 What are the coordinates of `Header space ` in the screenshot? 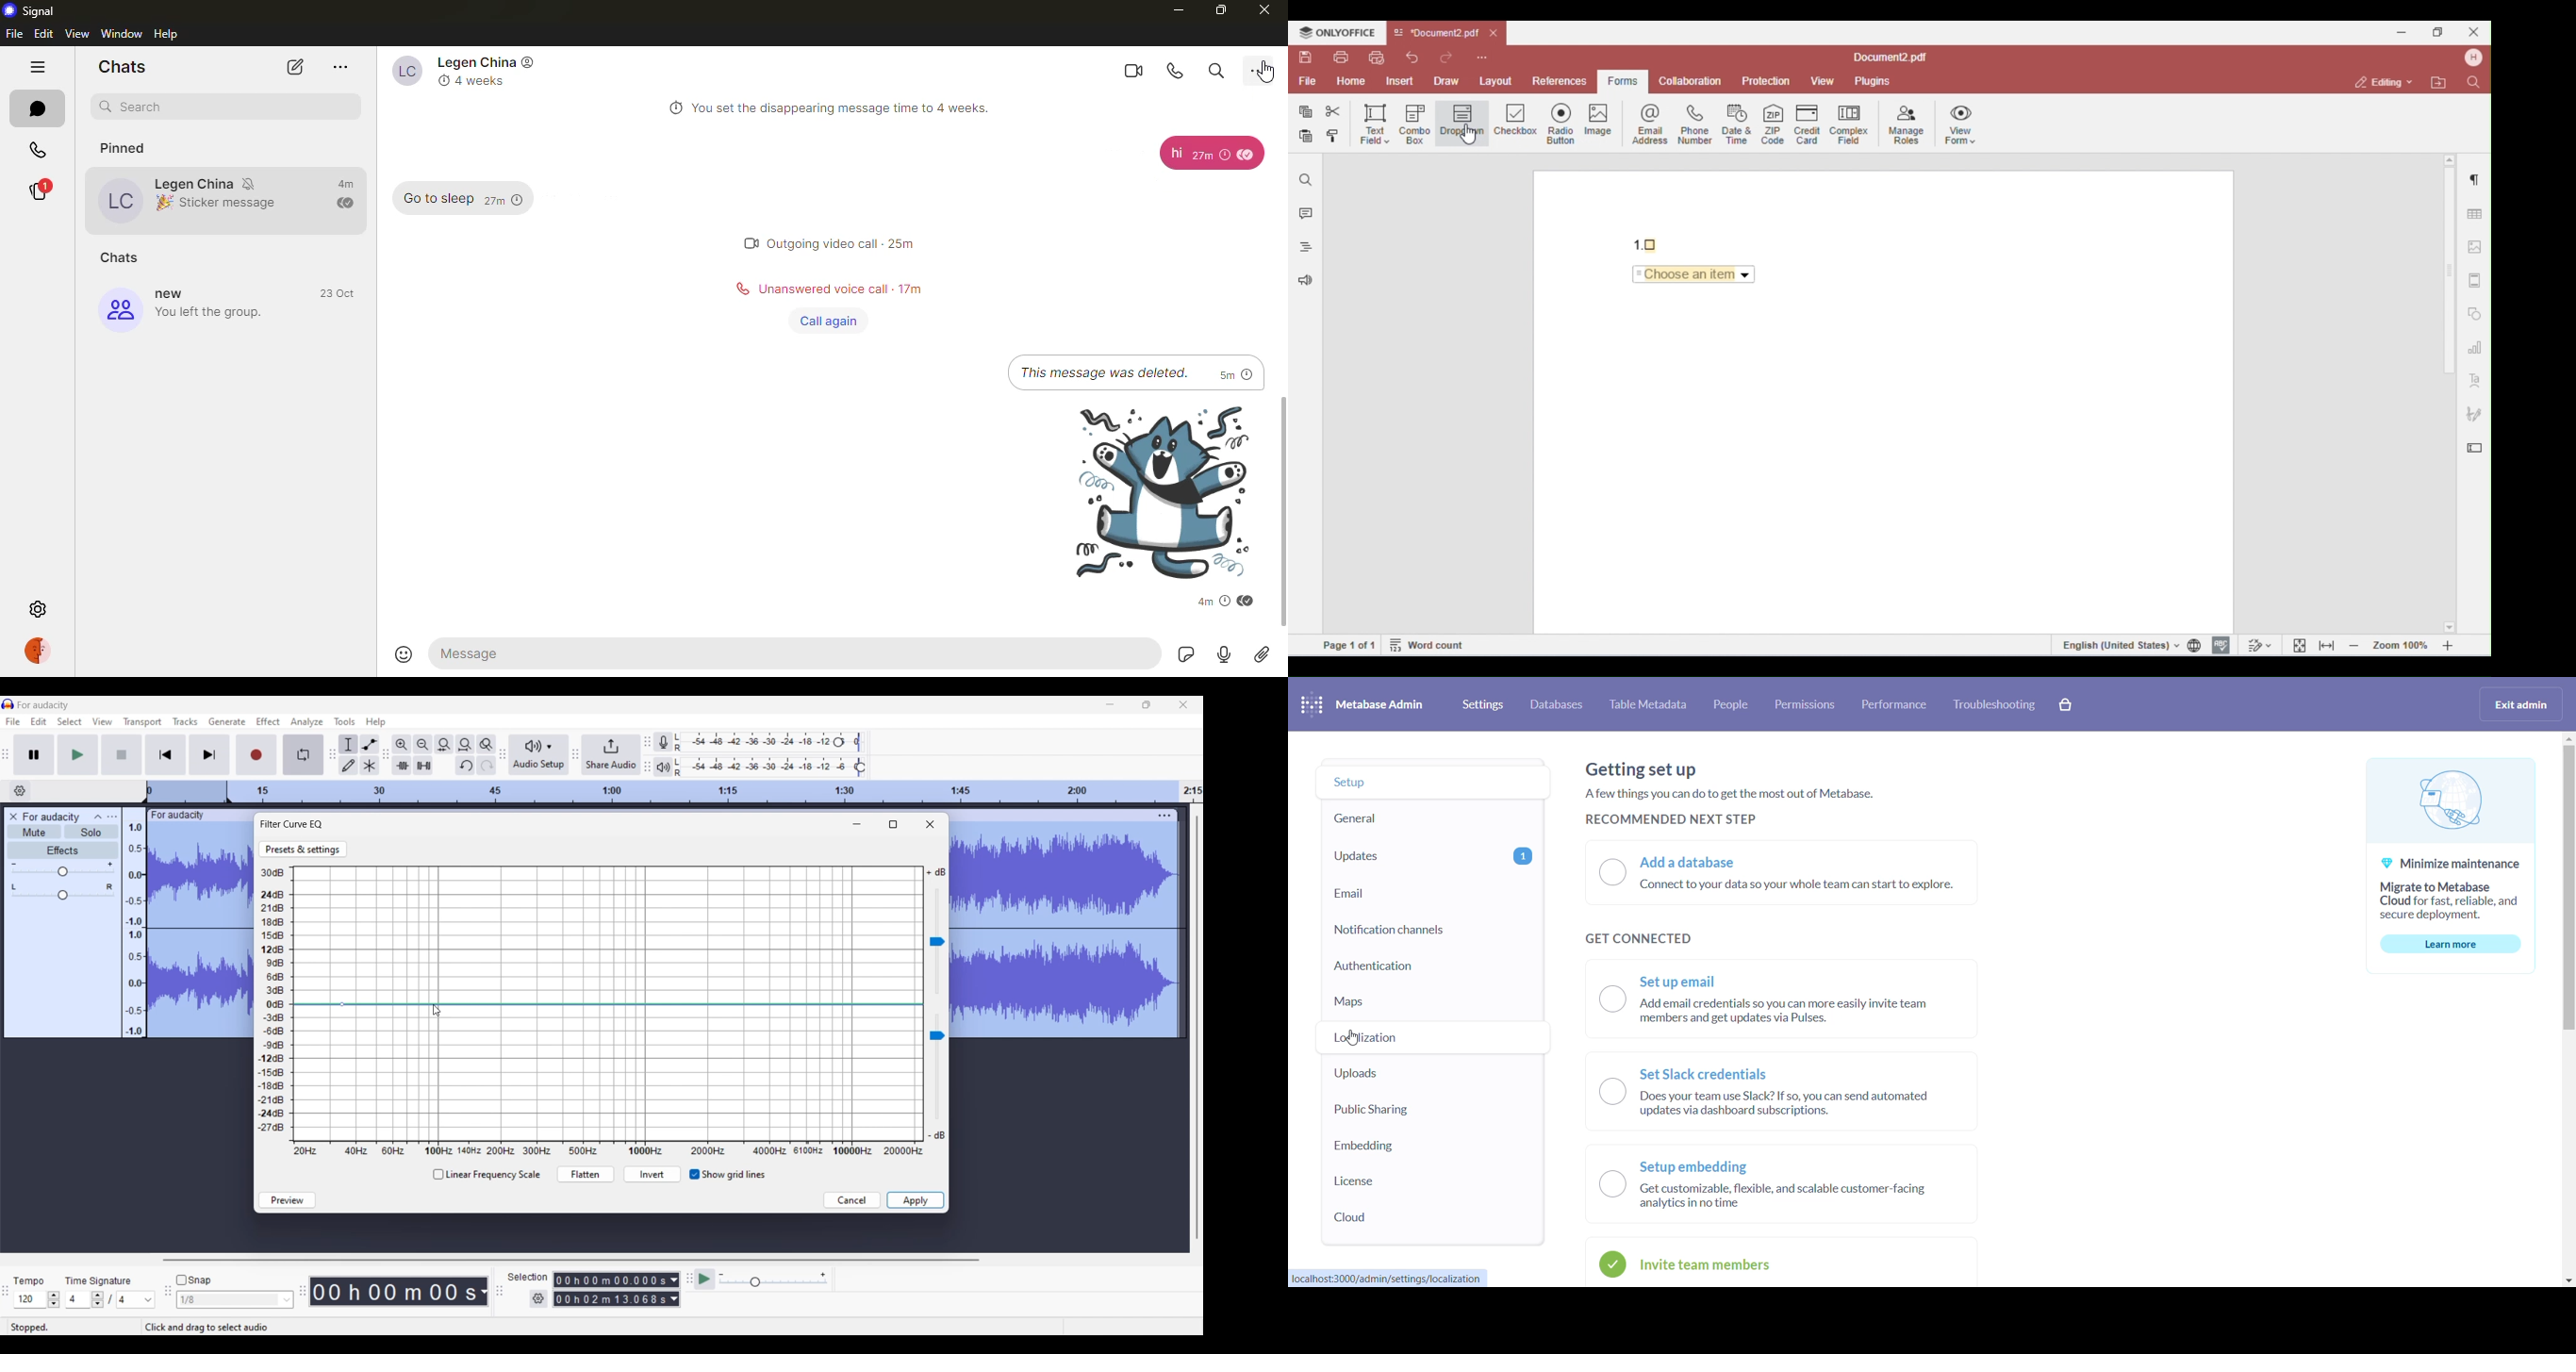 It's located at (187, 792).